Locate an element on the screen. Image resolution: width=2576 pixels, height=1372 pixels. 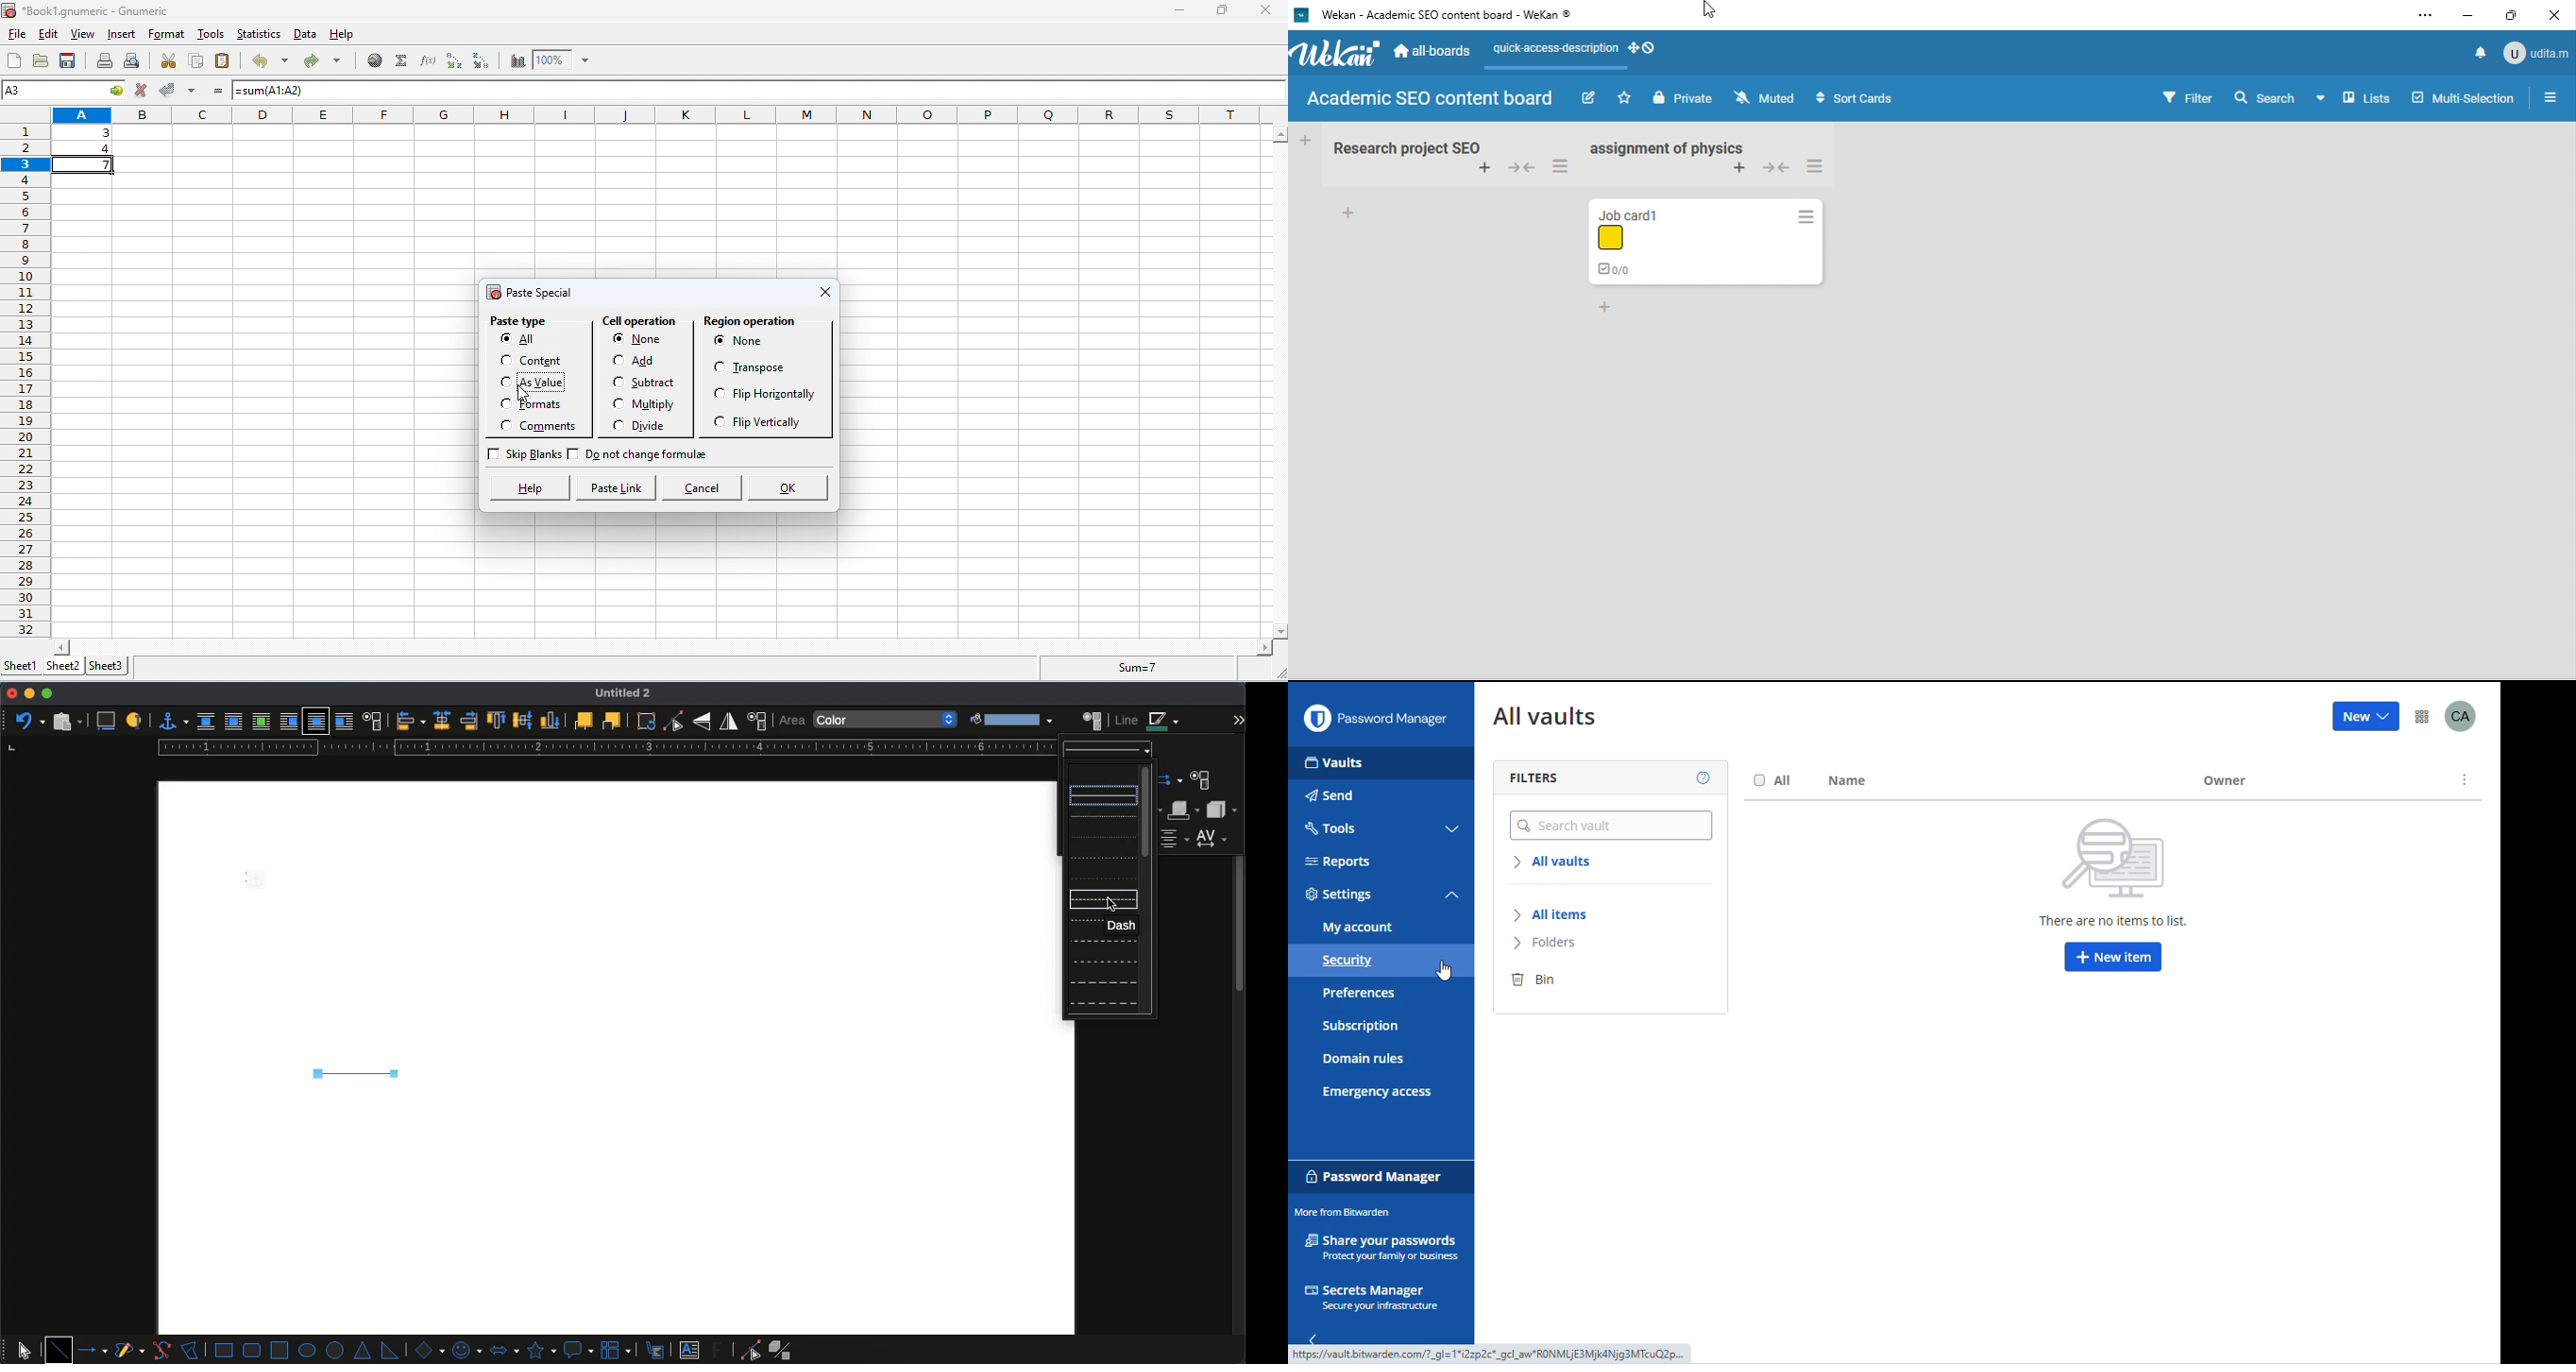
insert caption is located at coordinates (105, 722).